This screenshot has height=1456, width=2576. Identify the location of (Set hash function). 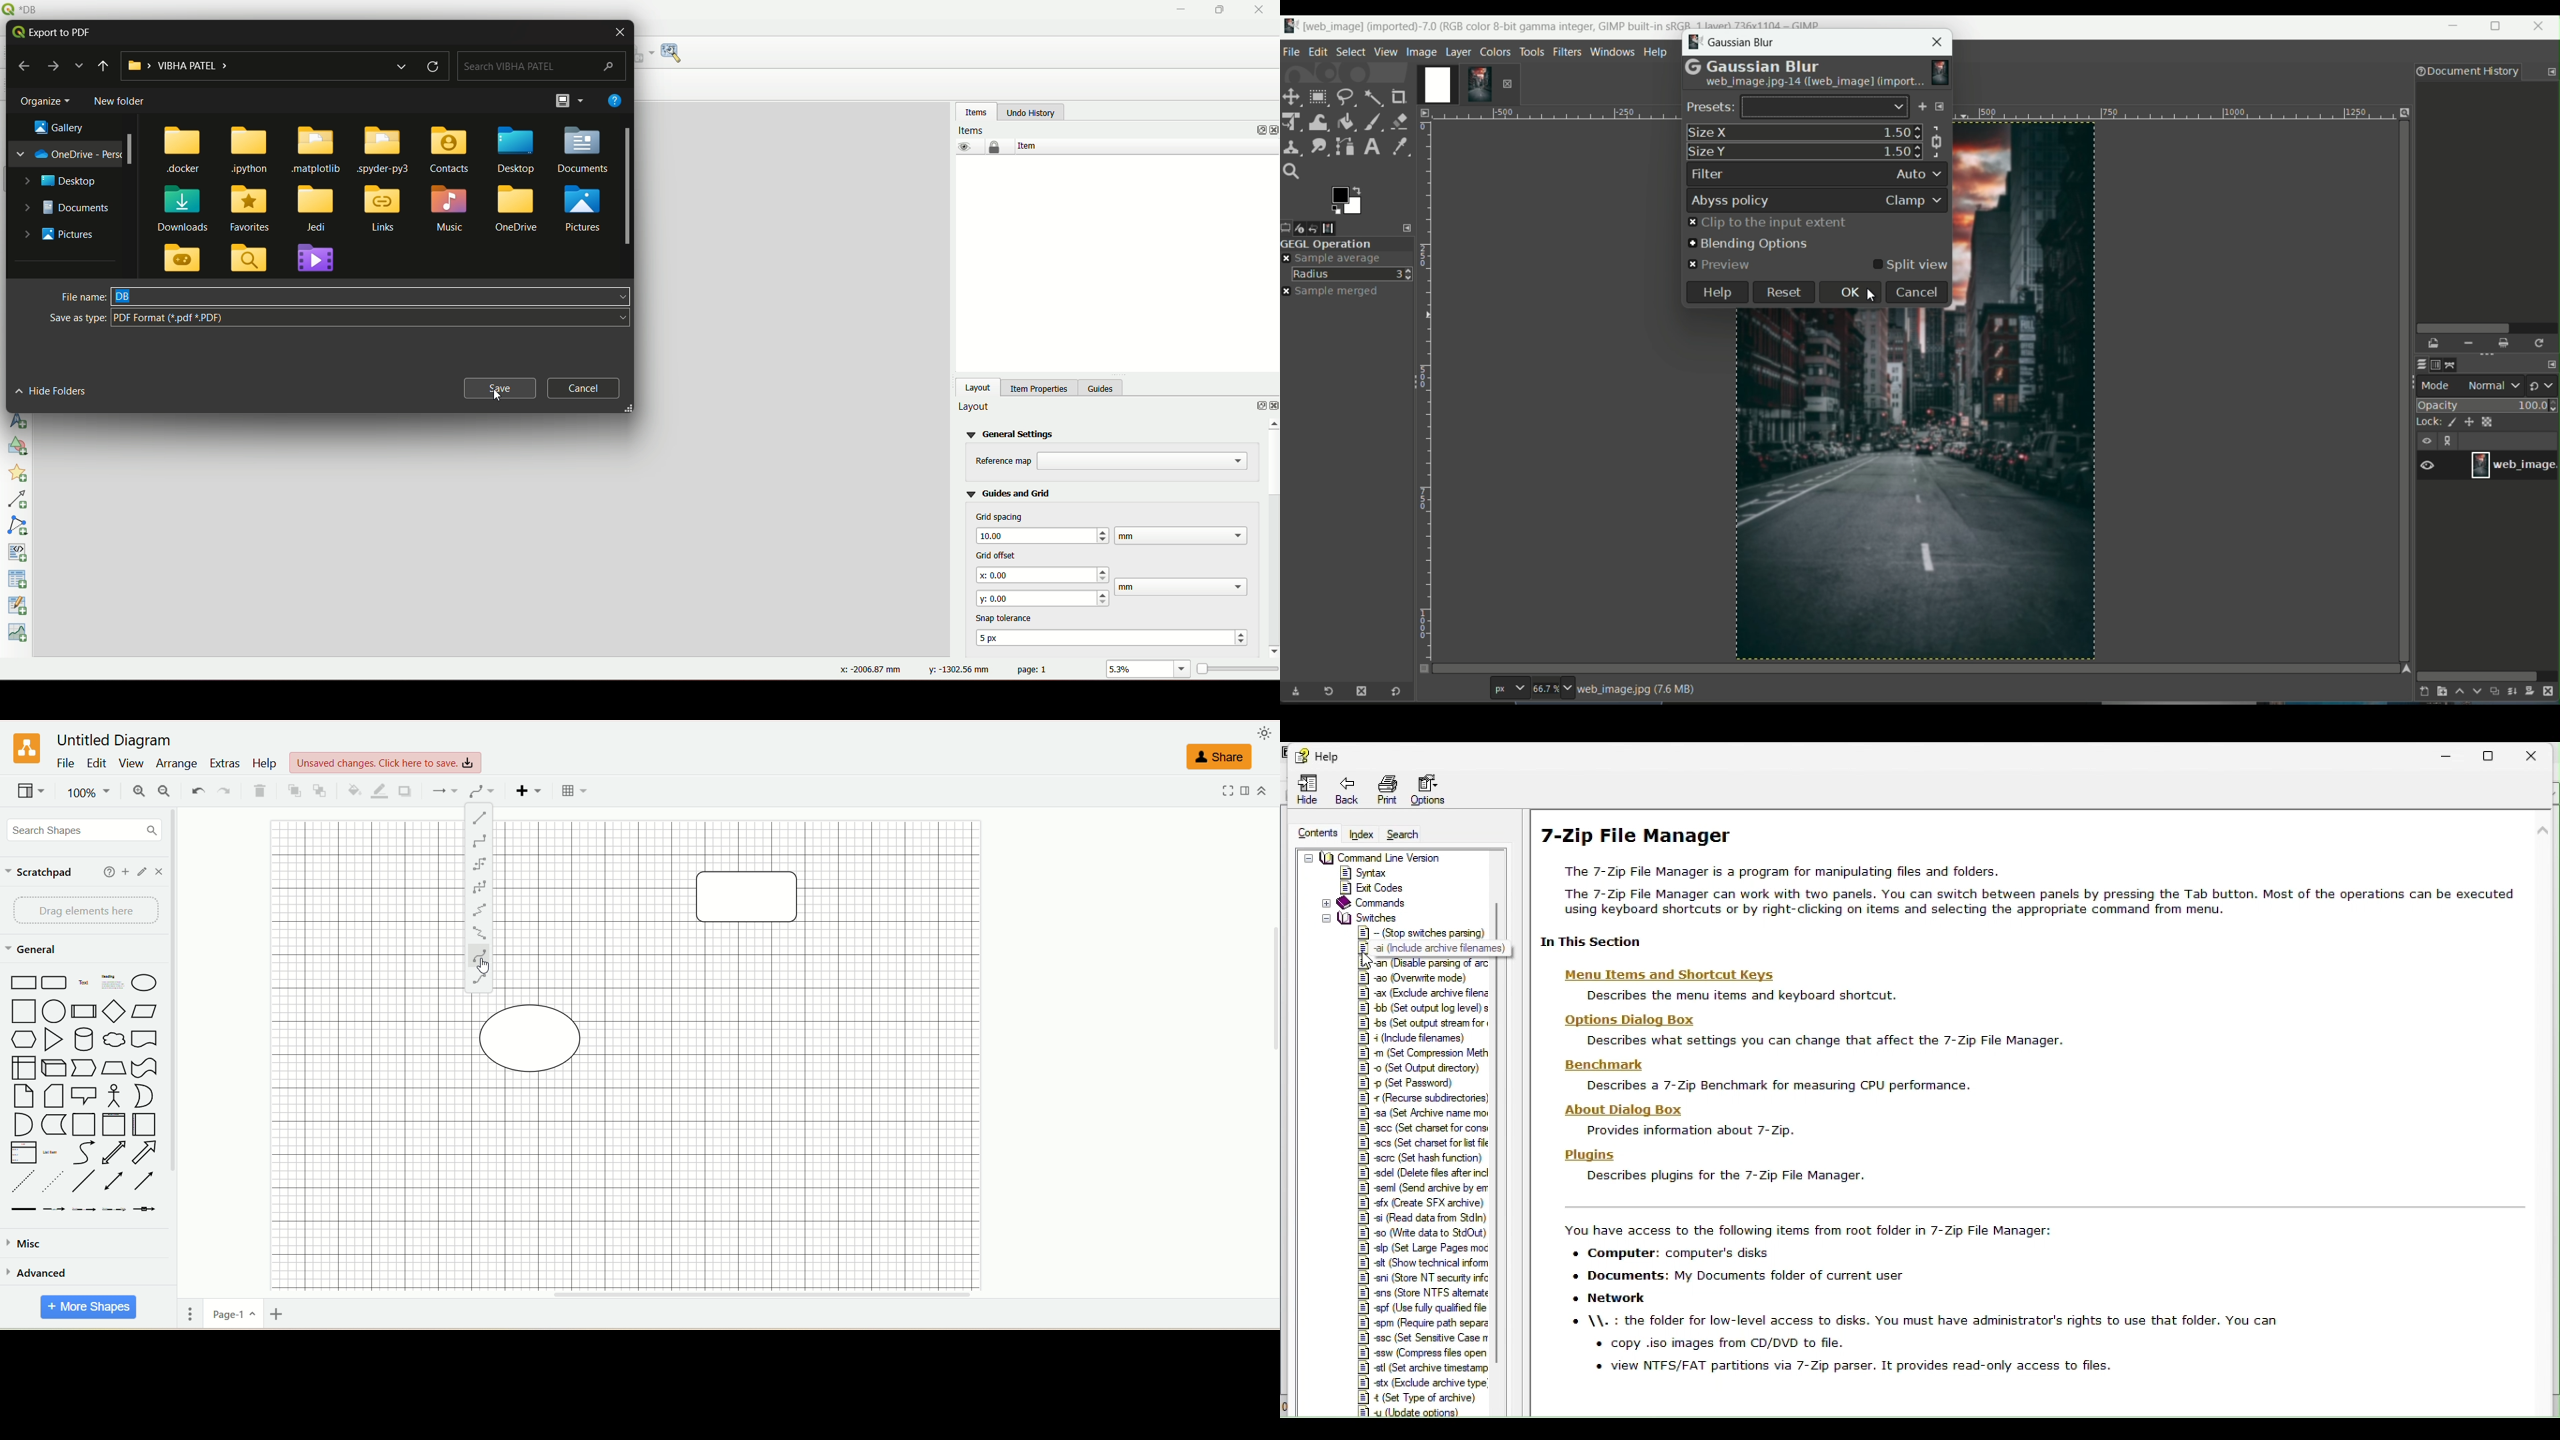
(1422, 1158).